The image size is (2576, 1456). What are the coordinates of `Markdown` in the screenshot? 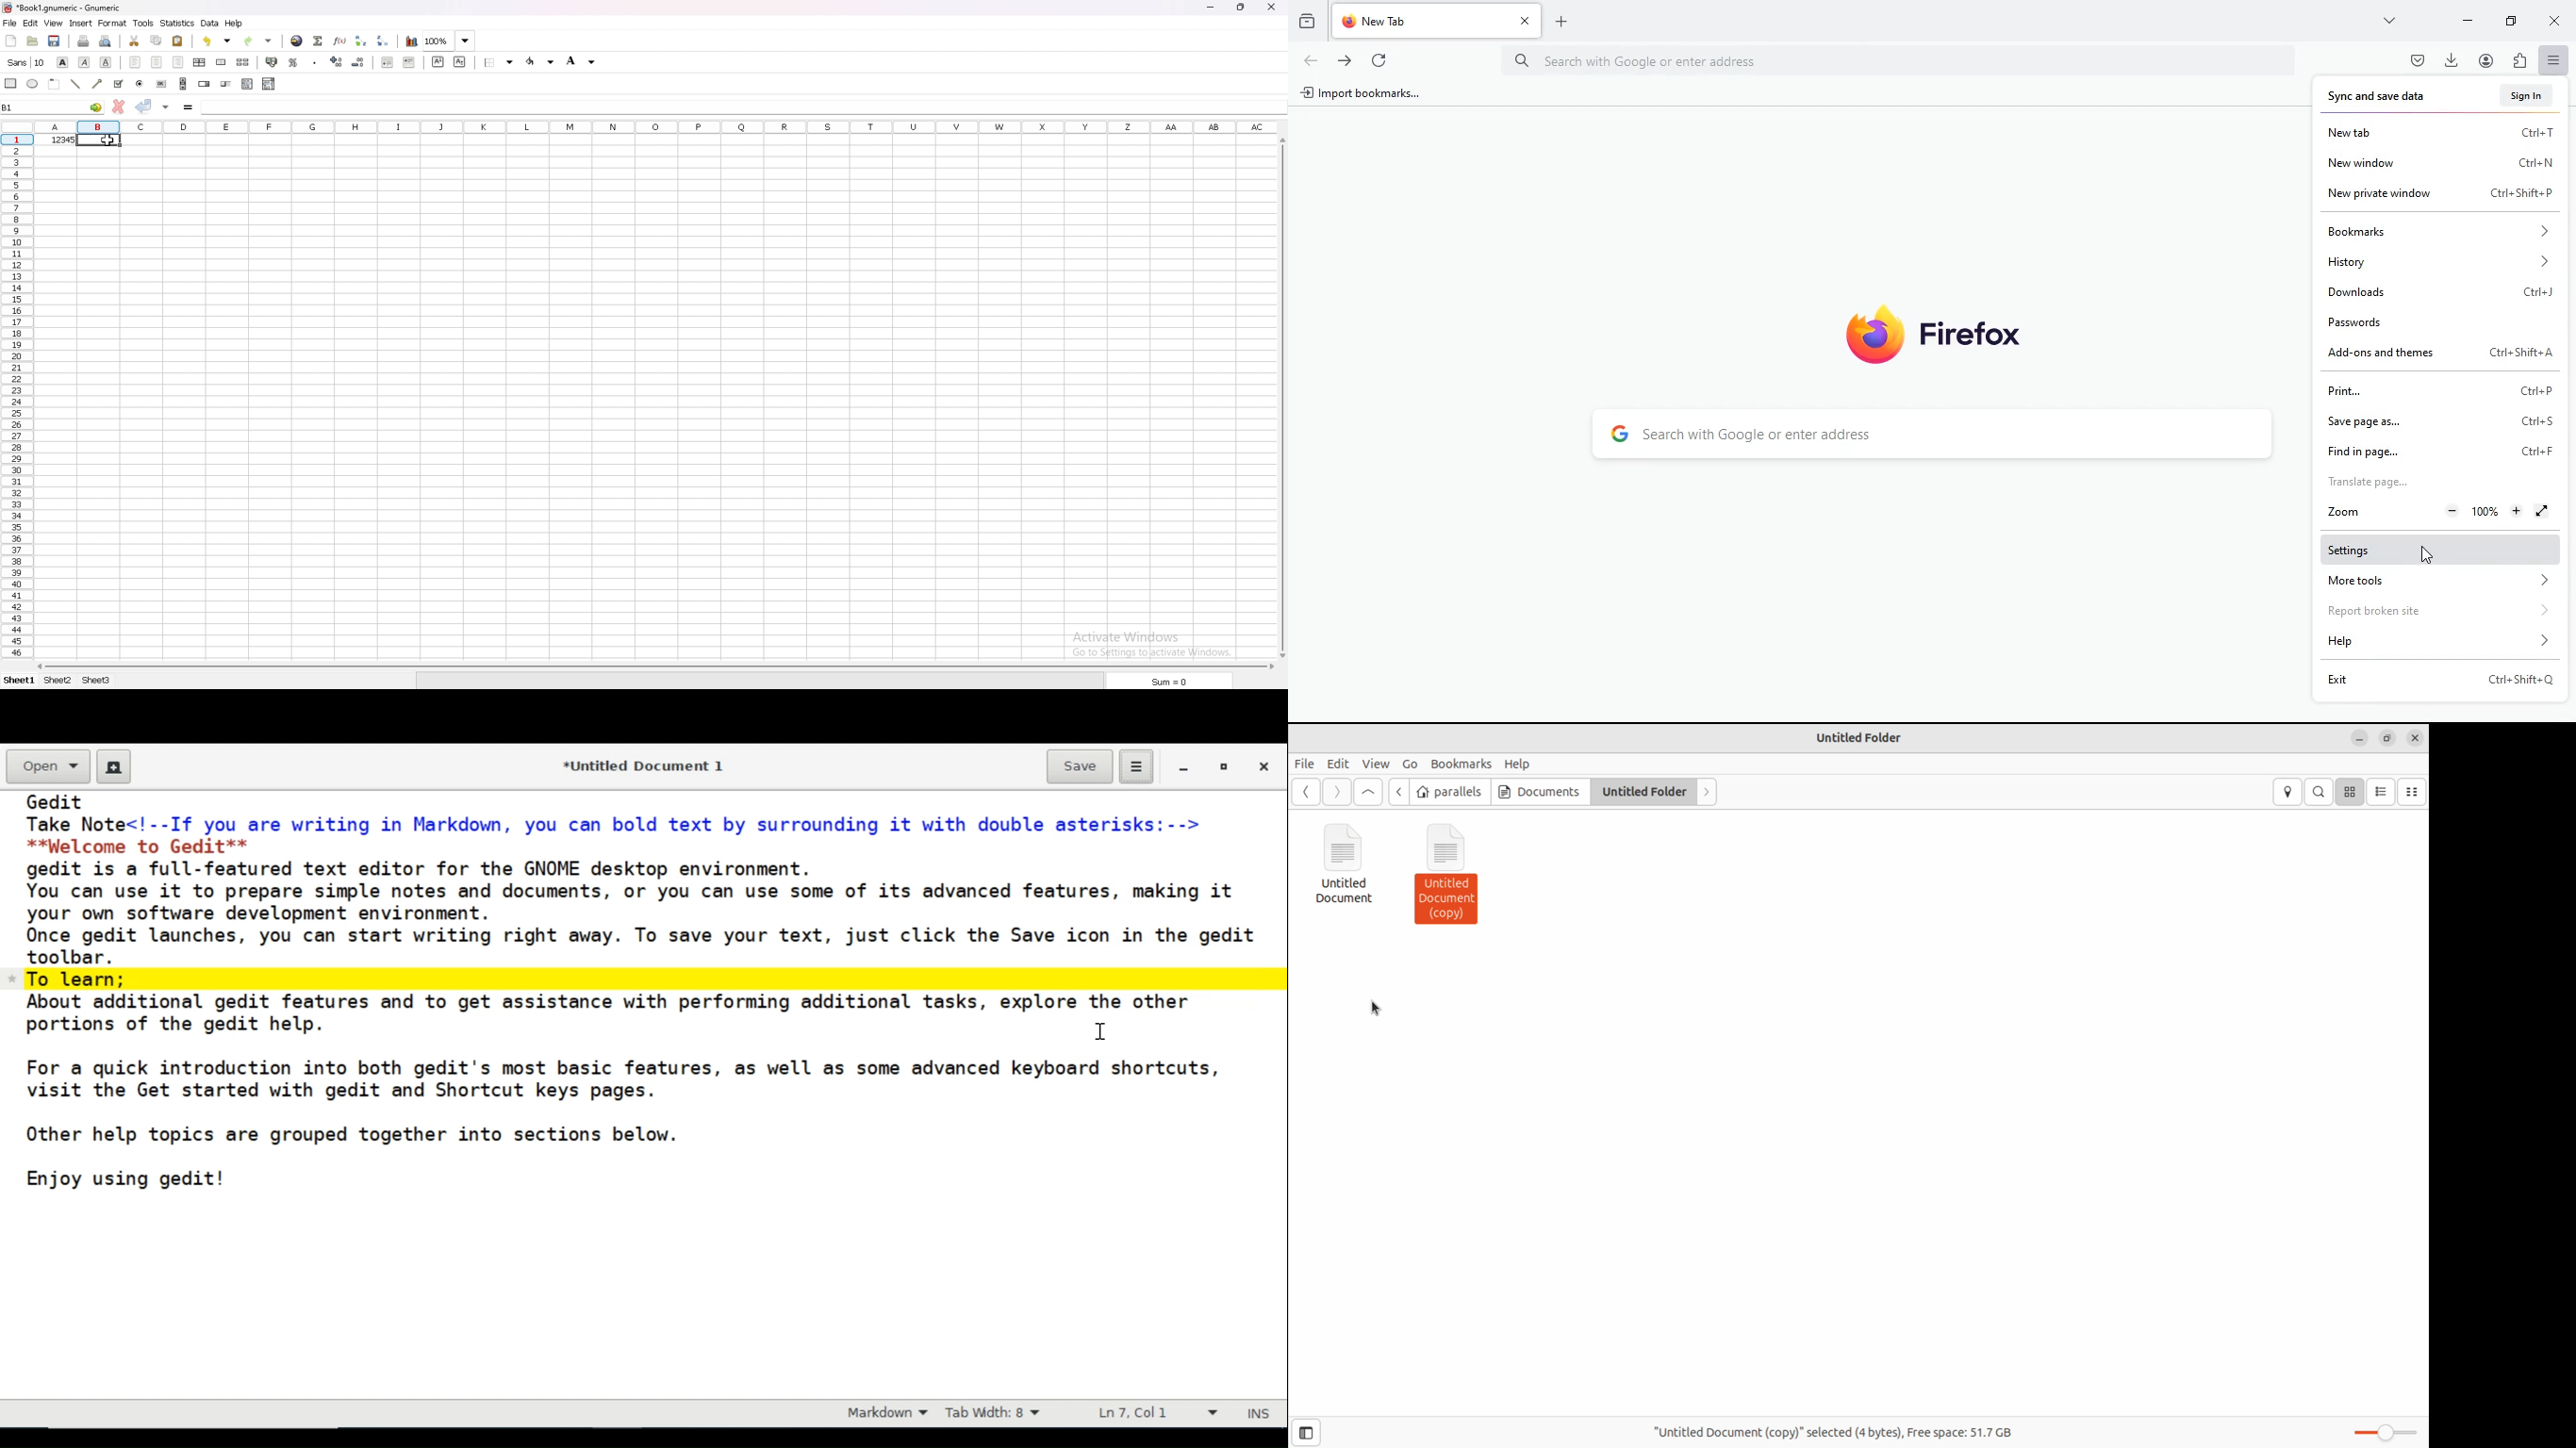 It's located at (884, 1414).